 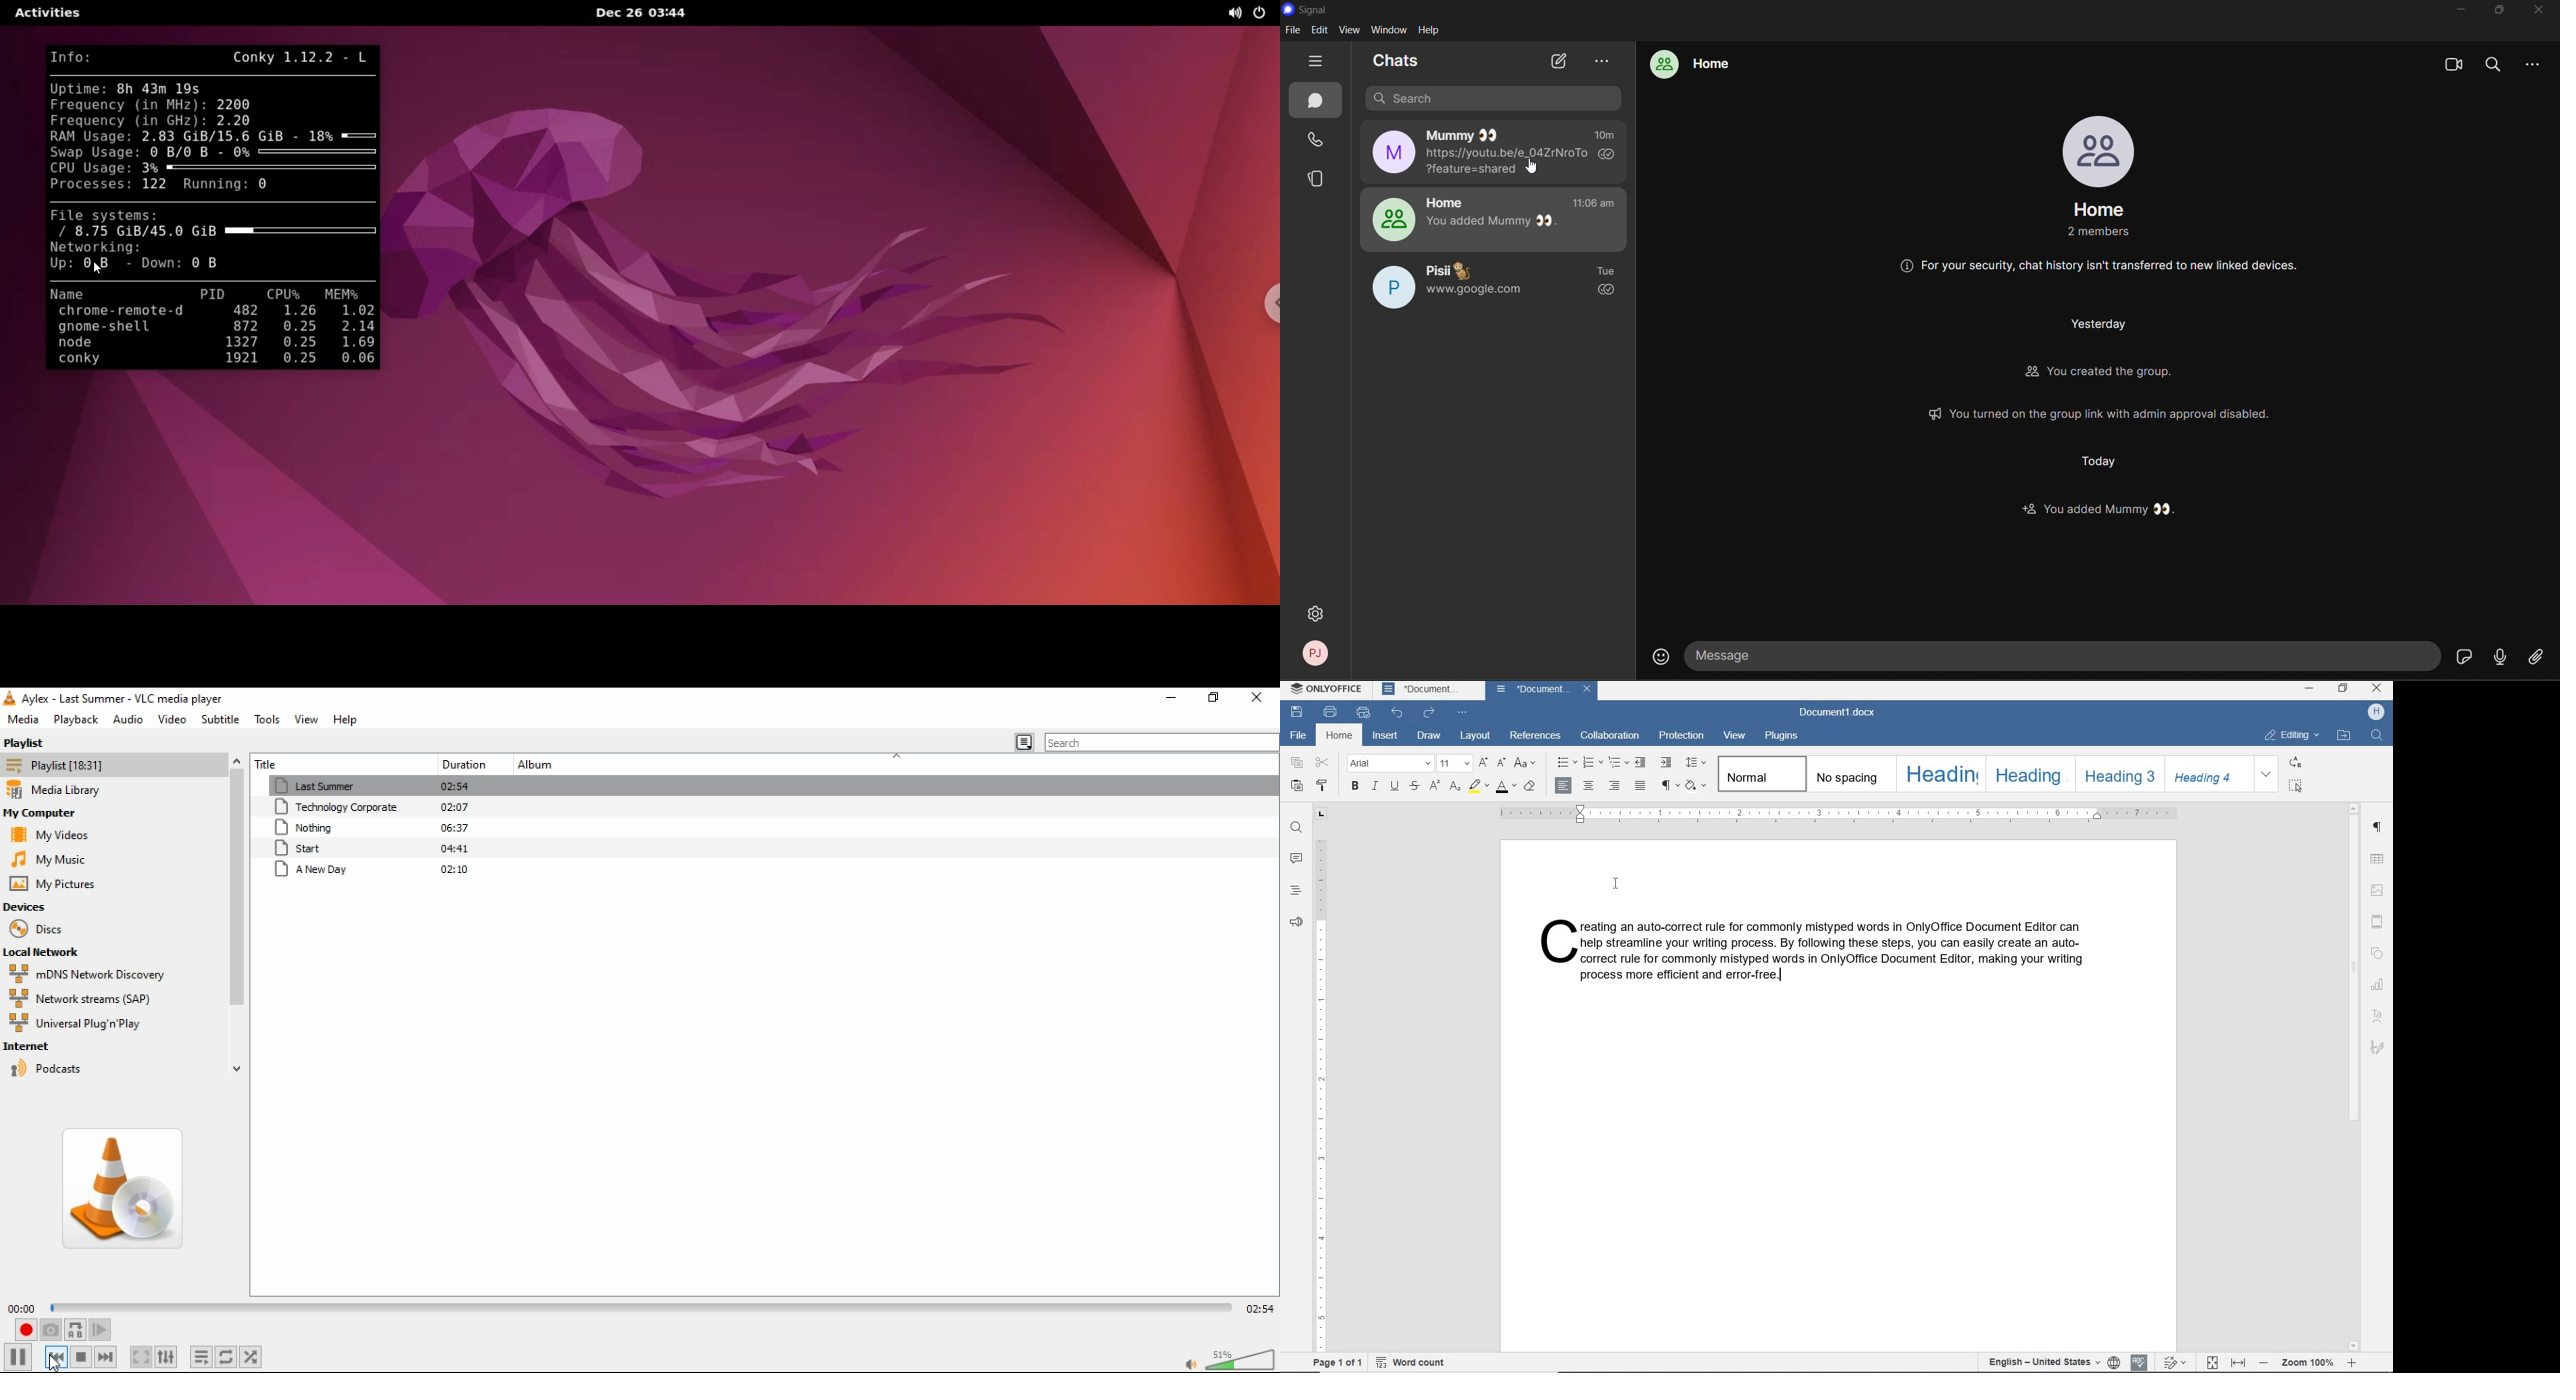 I want to click on CHANGE CASE, so click(x=1526, y=764).